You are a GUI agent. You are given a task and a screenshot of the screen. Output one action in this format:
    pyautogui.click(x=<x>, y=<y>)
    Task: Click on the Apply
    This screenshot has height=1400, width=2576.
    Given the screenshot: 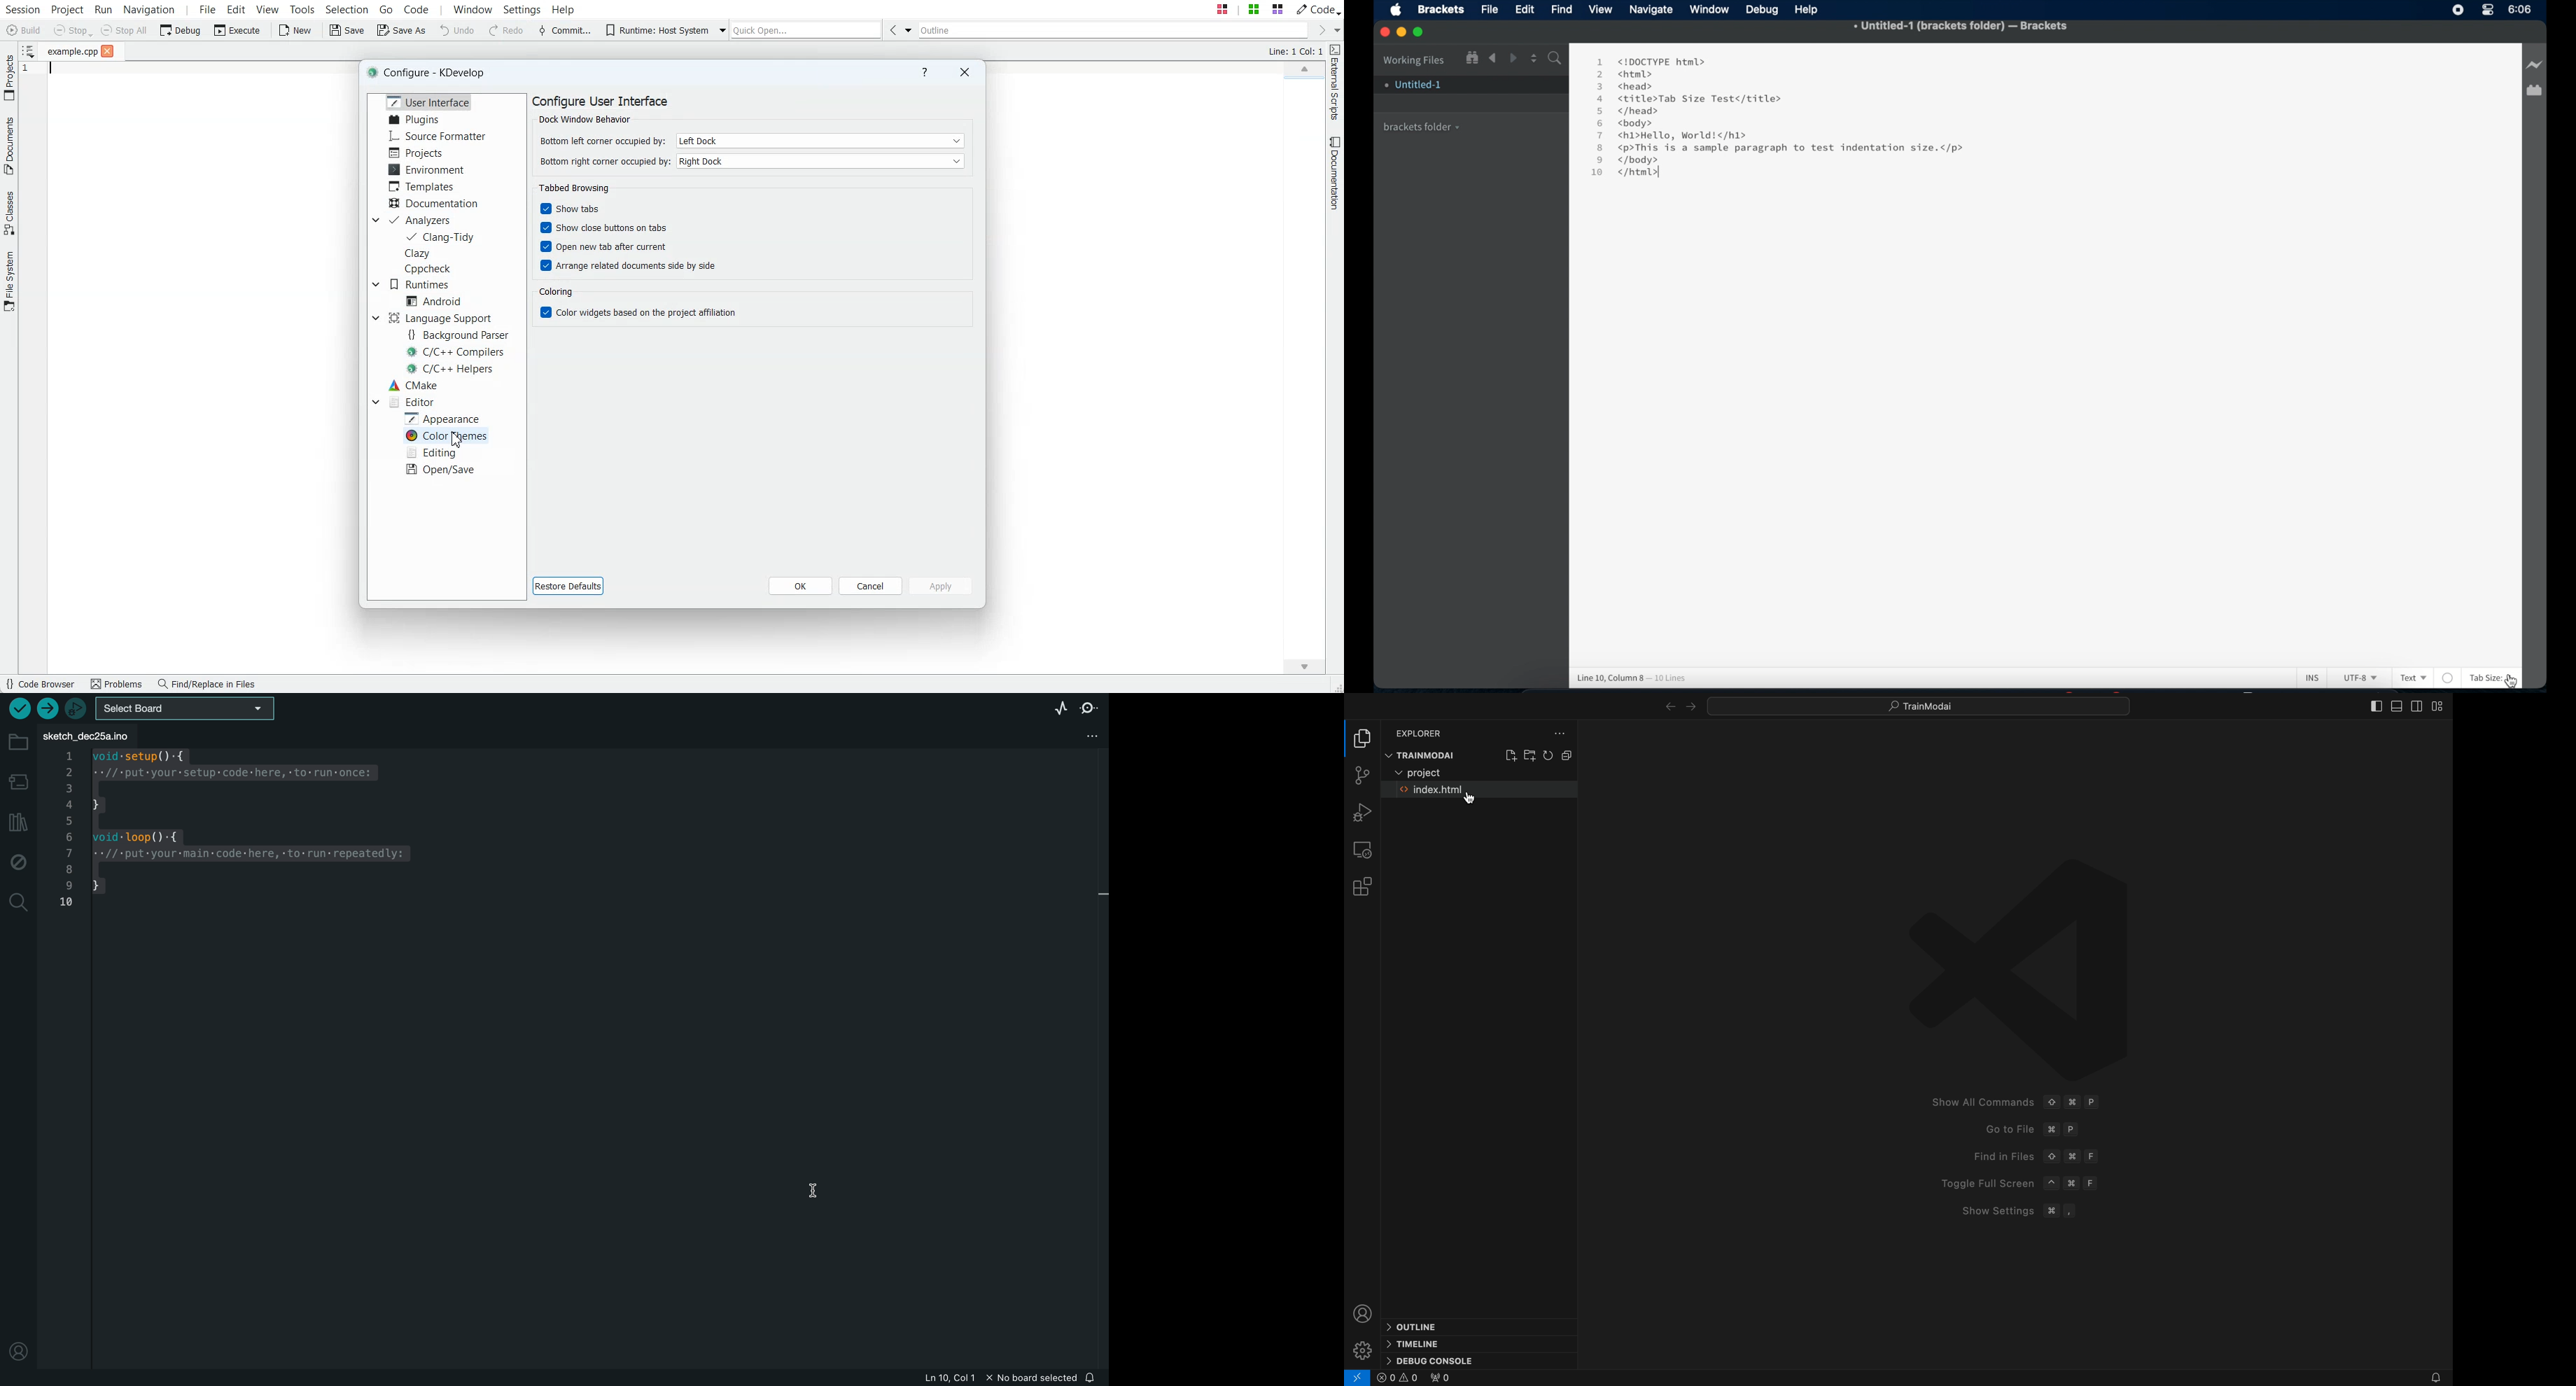 What is the action you would take?
    pyautogui.click(x=941, y=586)
    